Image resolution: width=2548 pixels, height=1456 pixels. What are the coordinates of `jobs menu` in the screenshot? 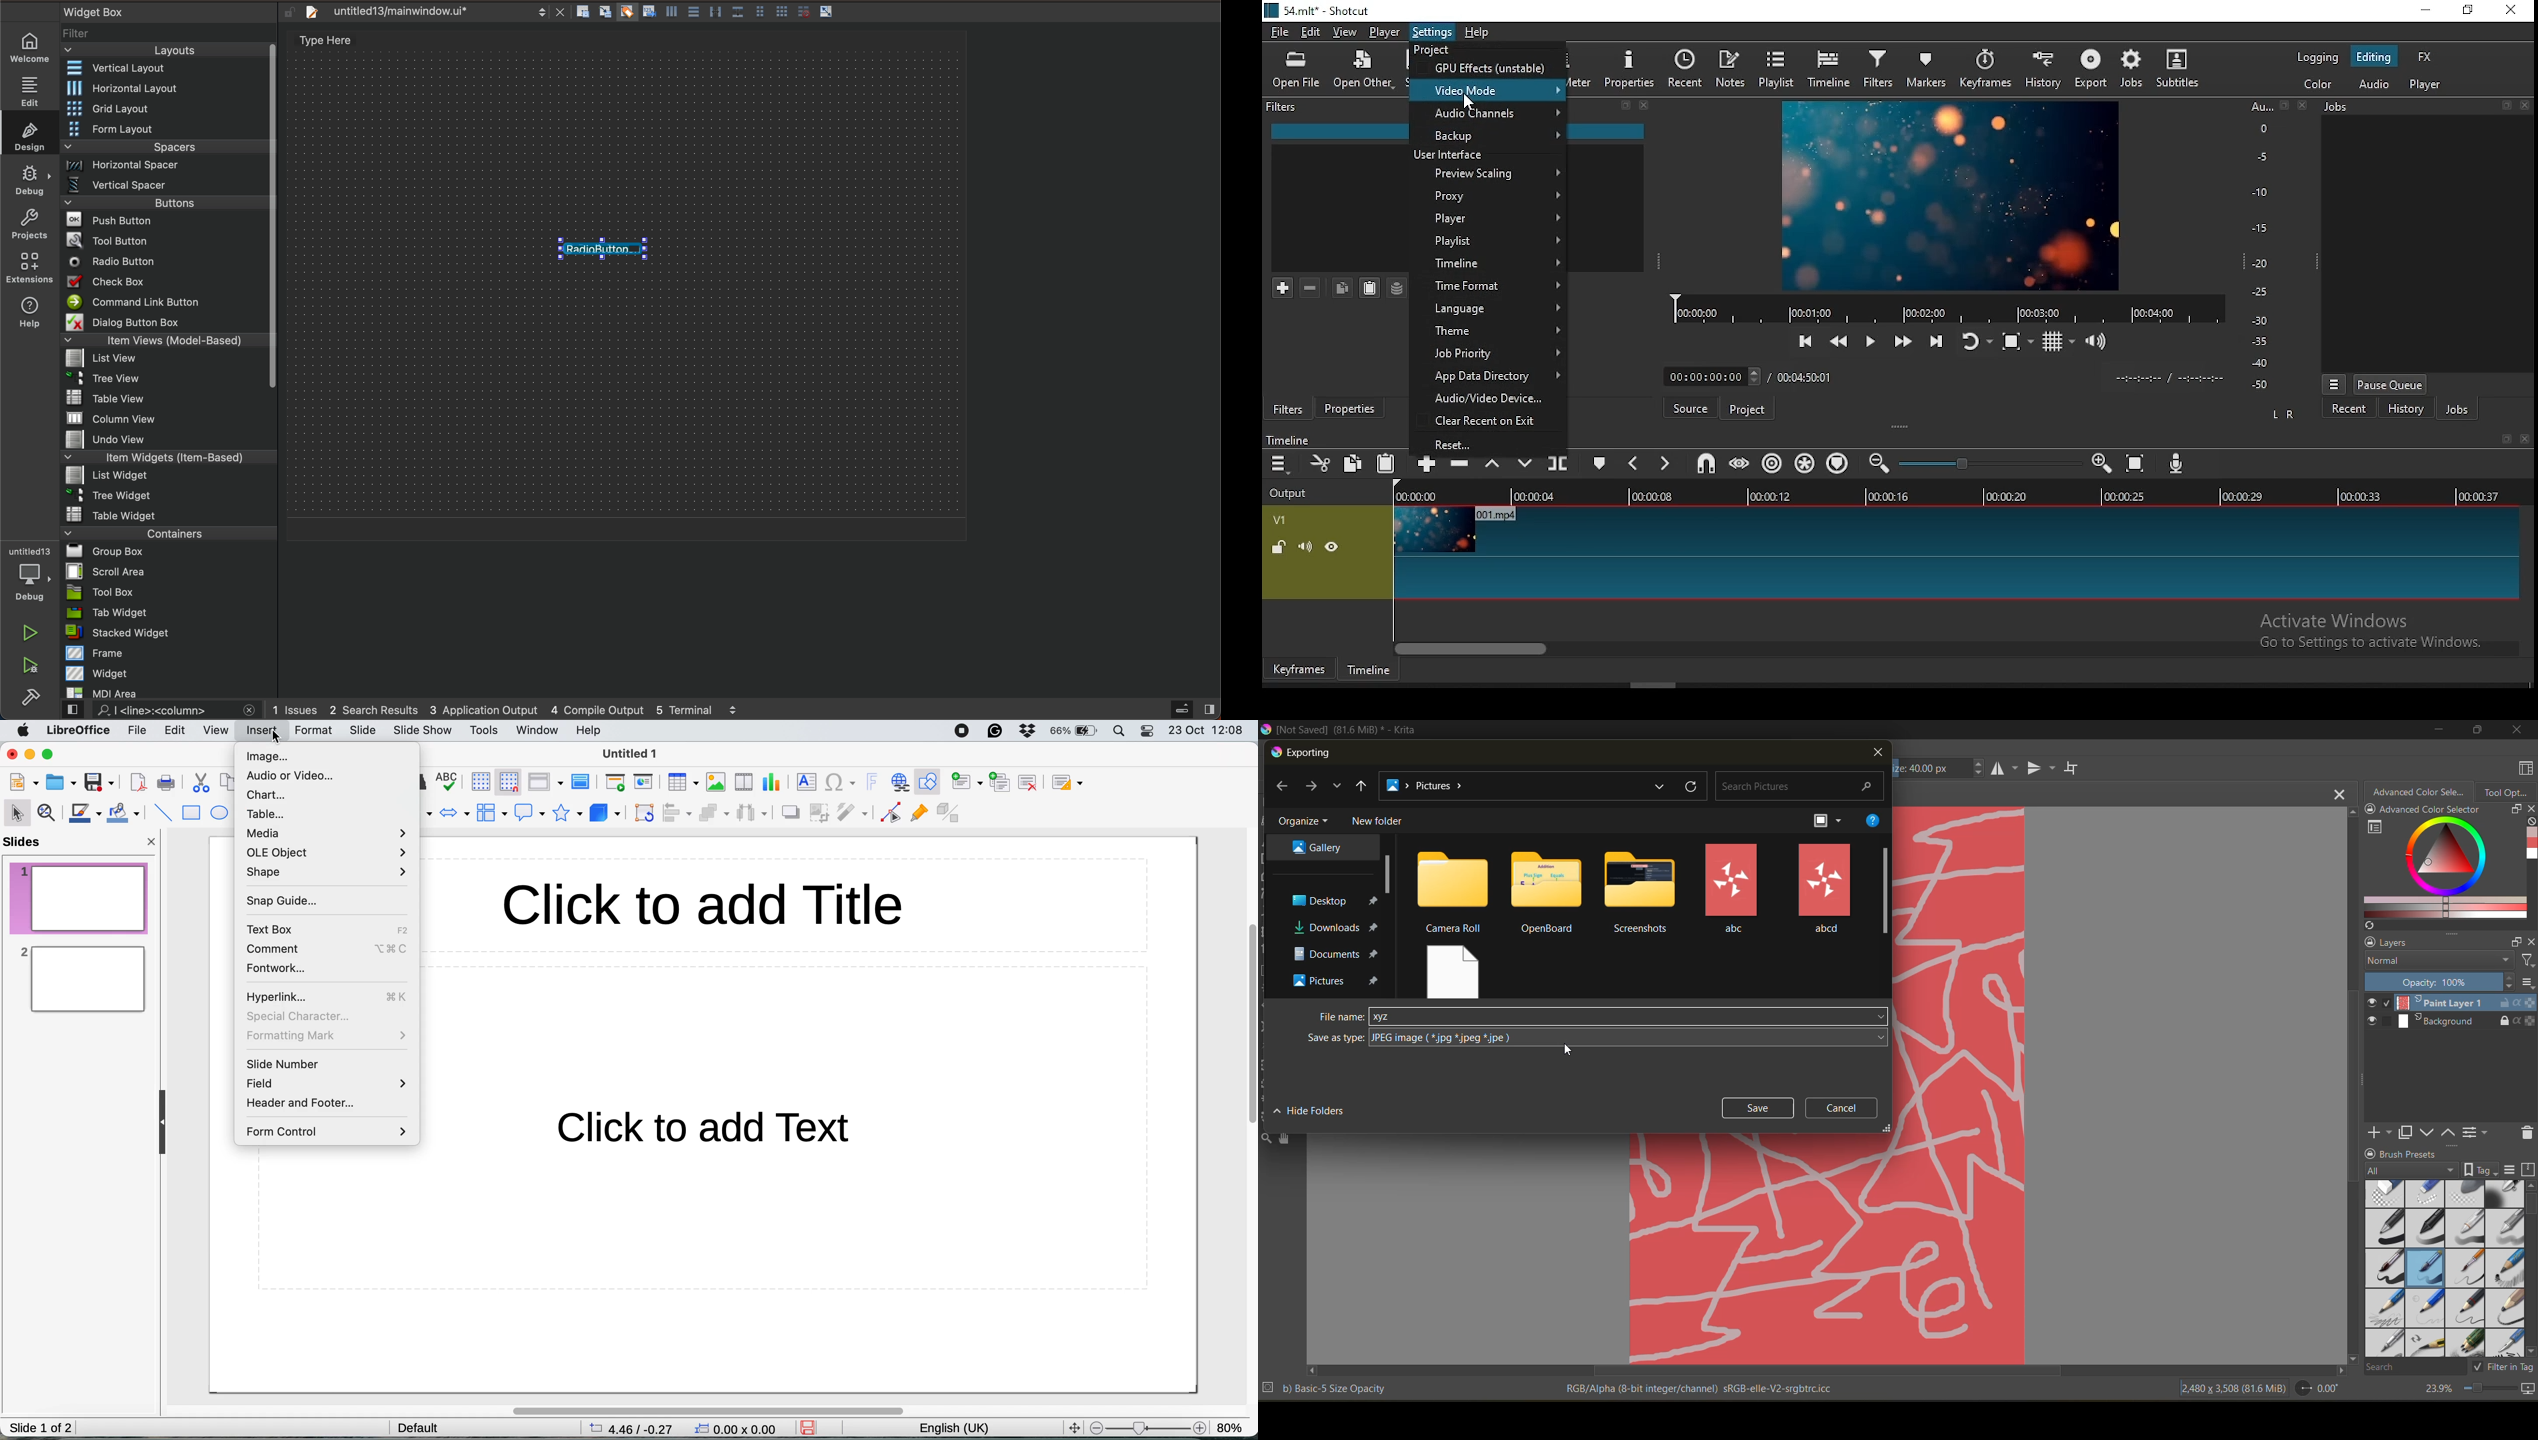 It's located at (2335, 386).